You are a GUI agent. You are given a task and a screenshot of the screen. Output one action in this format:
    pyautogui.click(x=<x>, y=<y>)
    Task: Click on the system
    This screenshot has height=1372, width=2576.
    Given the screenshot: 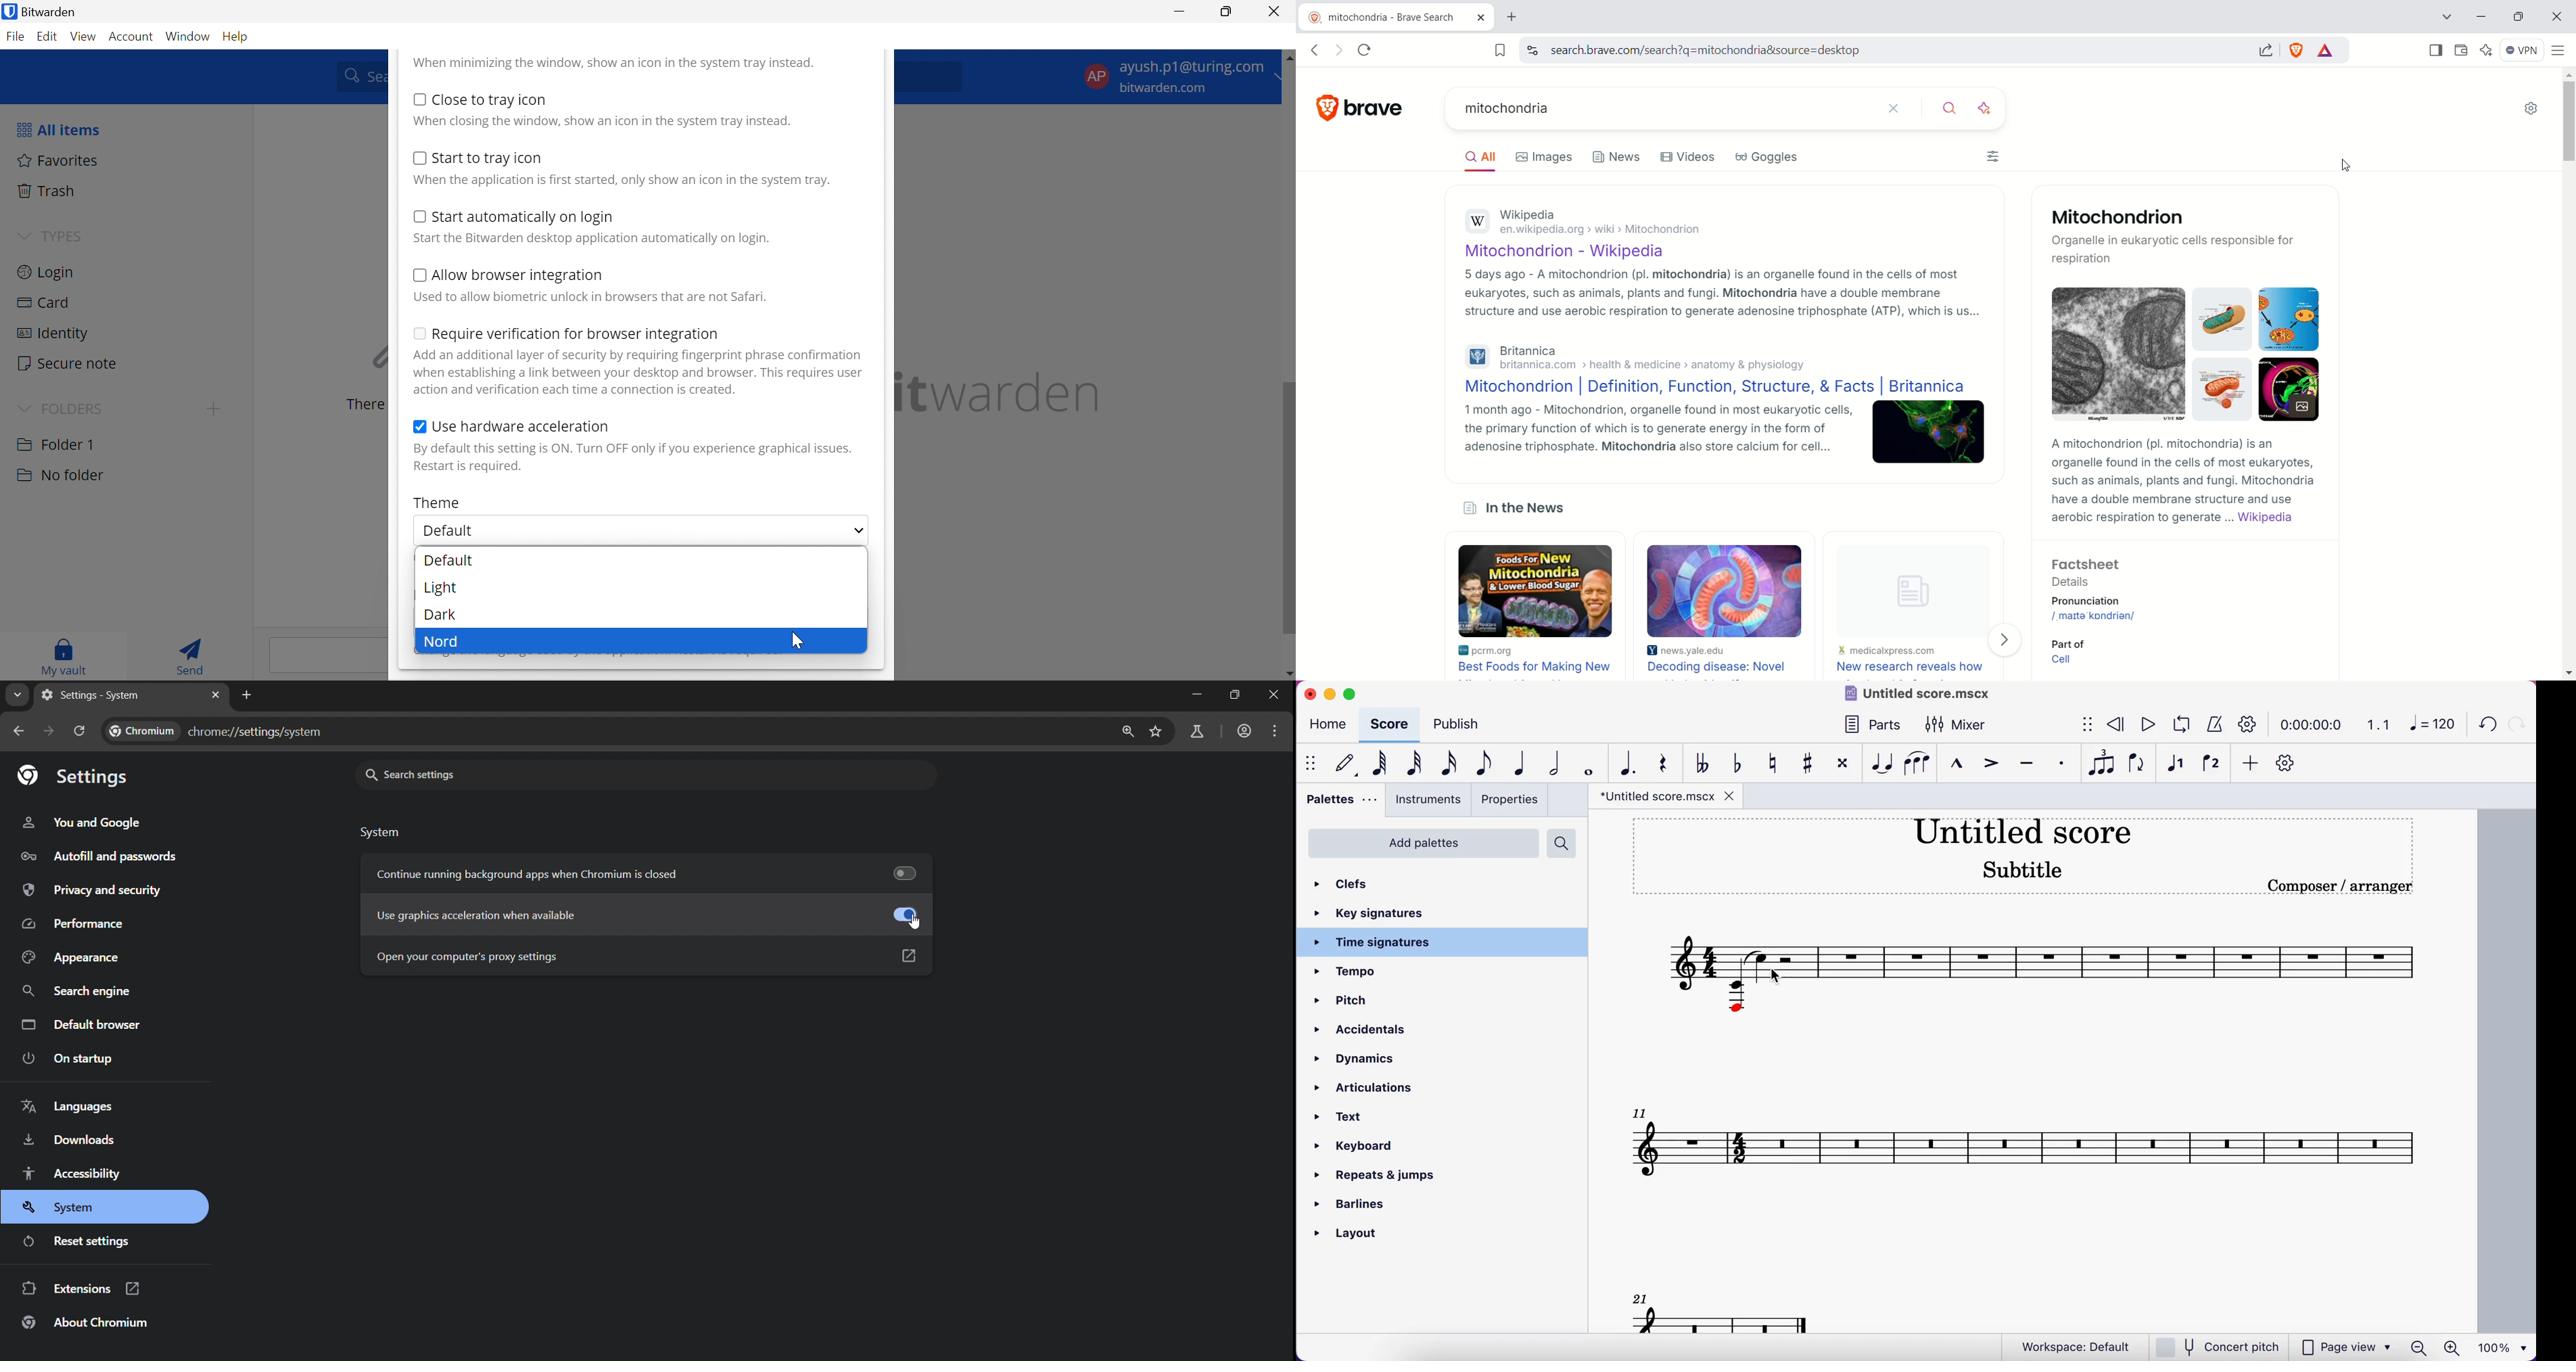 What is the action you would take?
    pyautogui.click(x=65, y=1206)
    